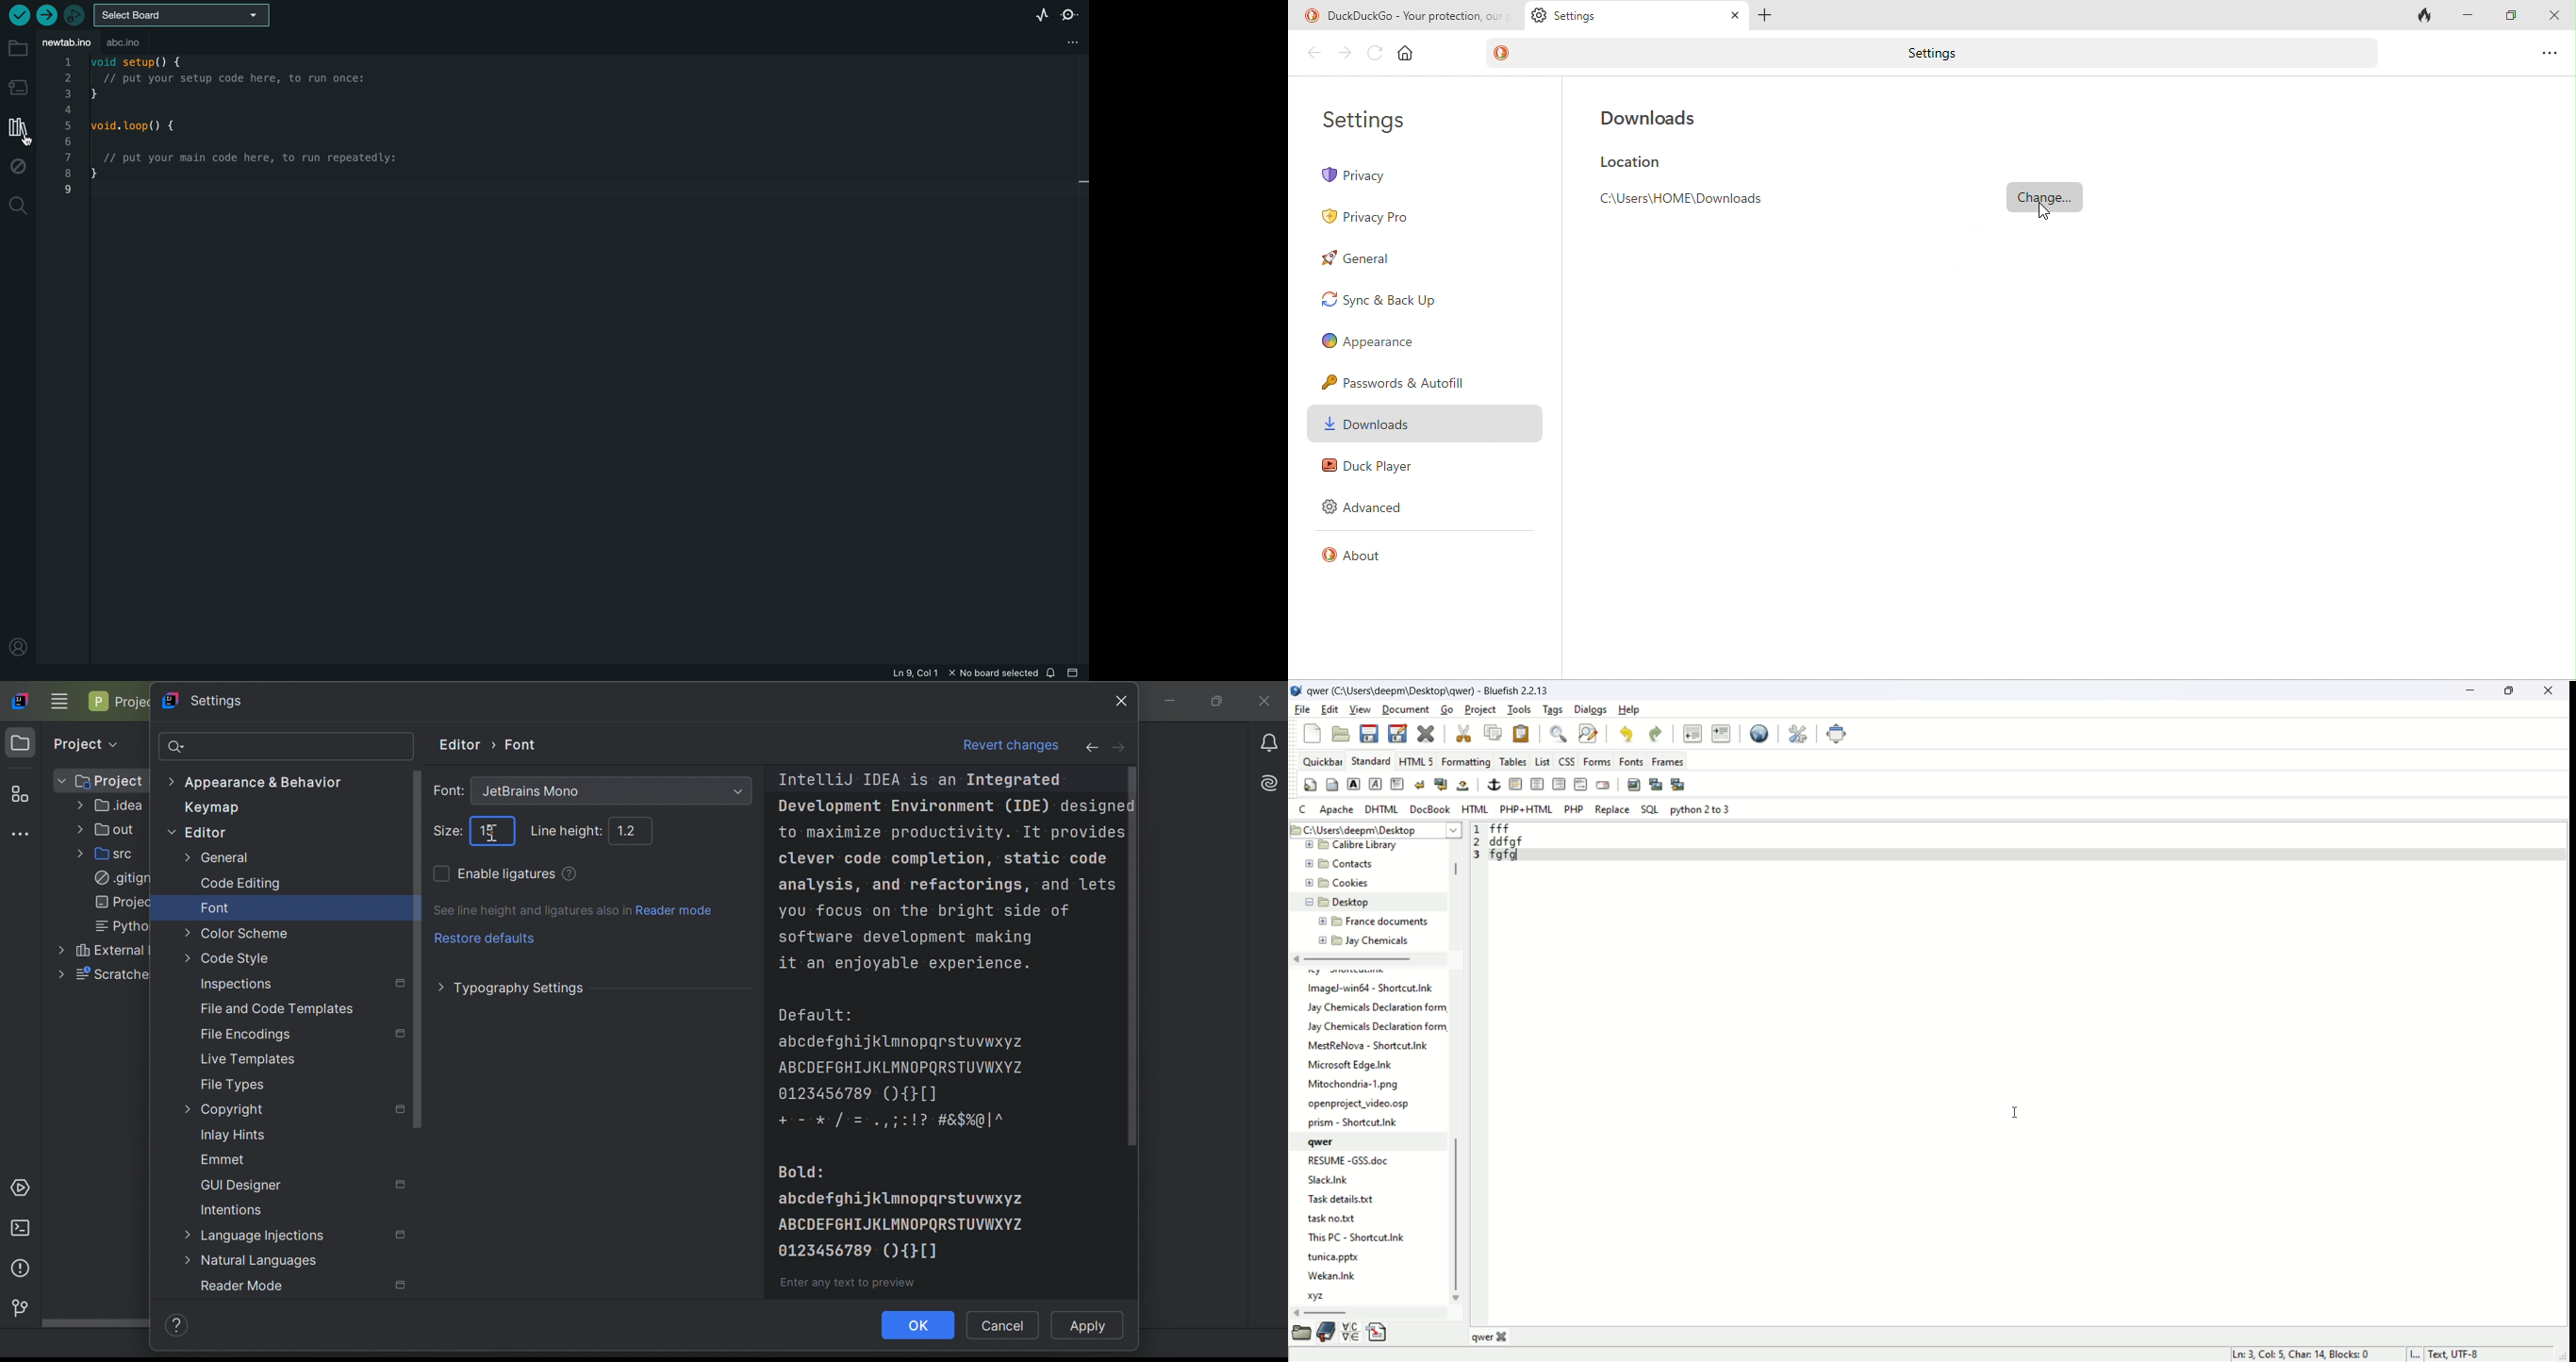 This screenshot has width=2576, height=1372. Describe the element at coordinates (1614, 810) in the screenshot. I see `REPLACE` at that location.